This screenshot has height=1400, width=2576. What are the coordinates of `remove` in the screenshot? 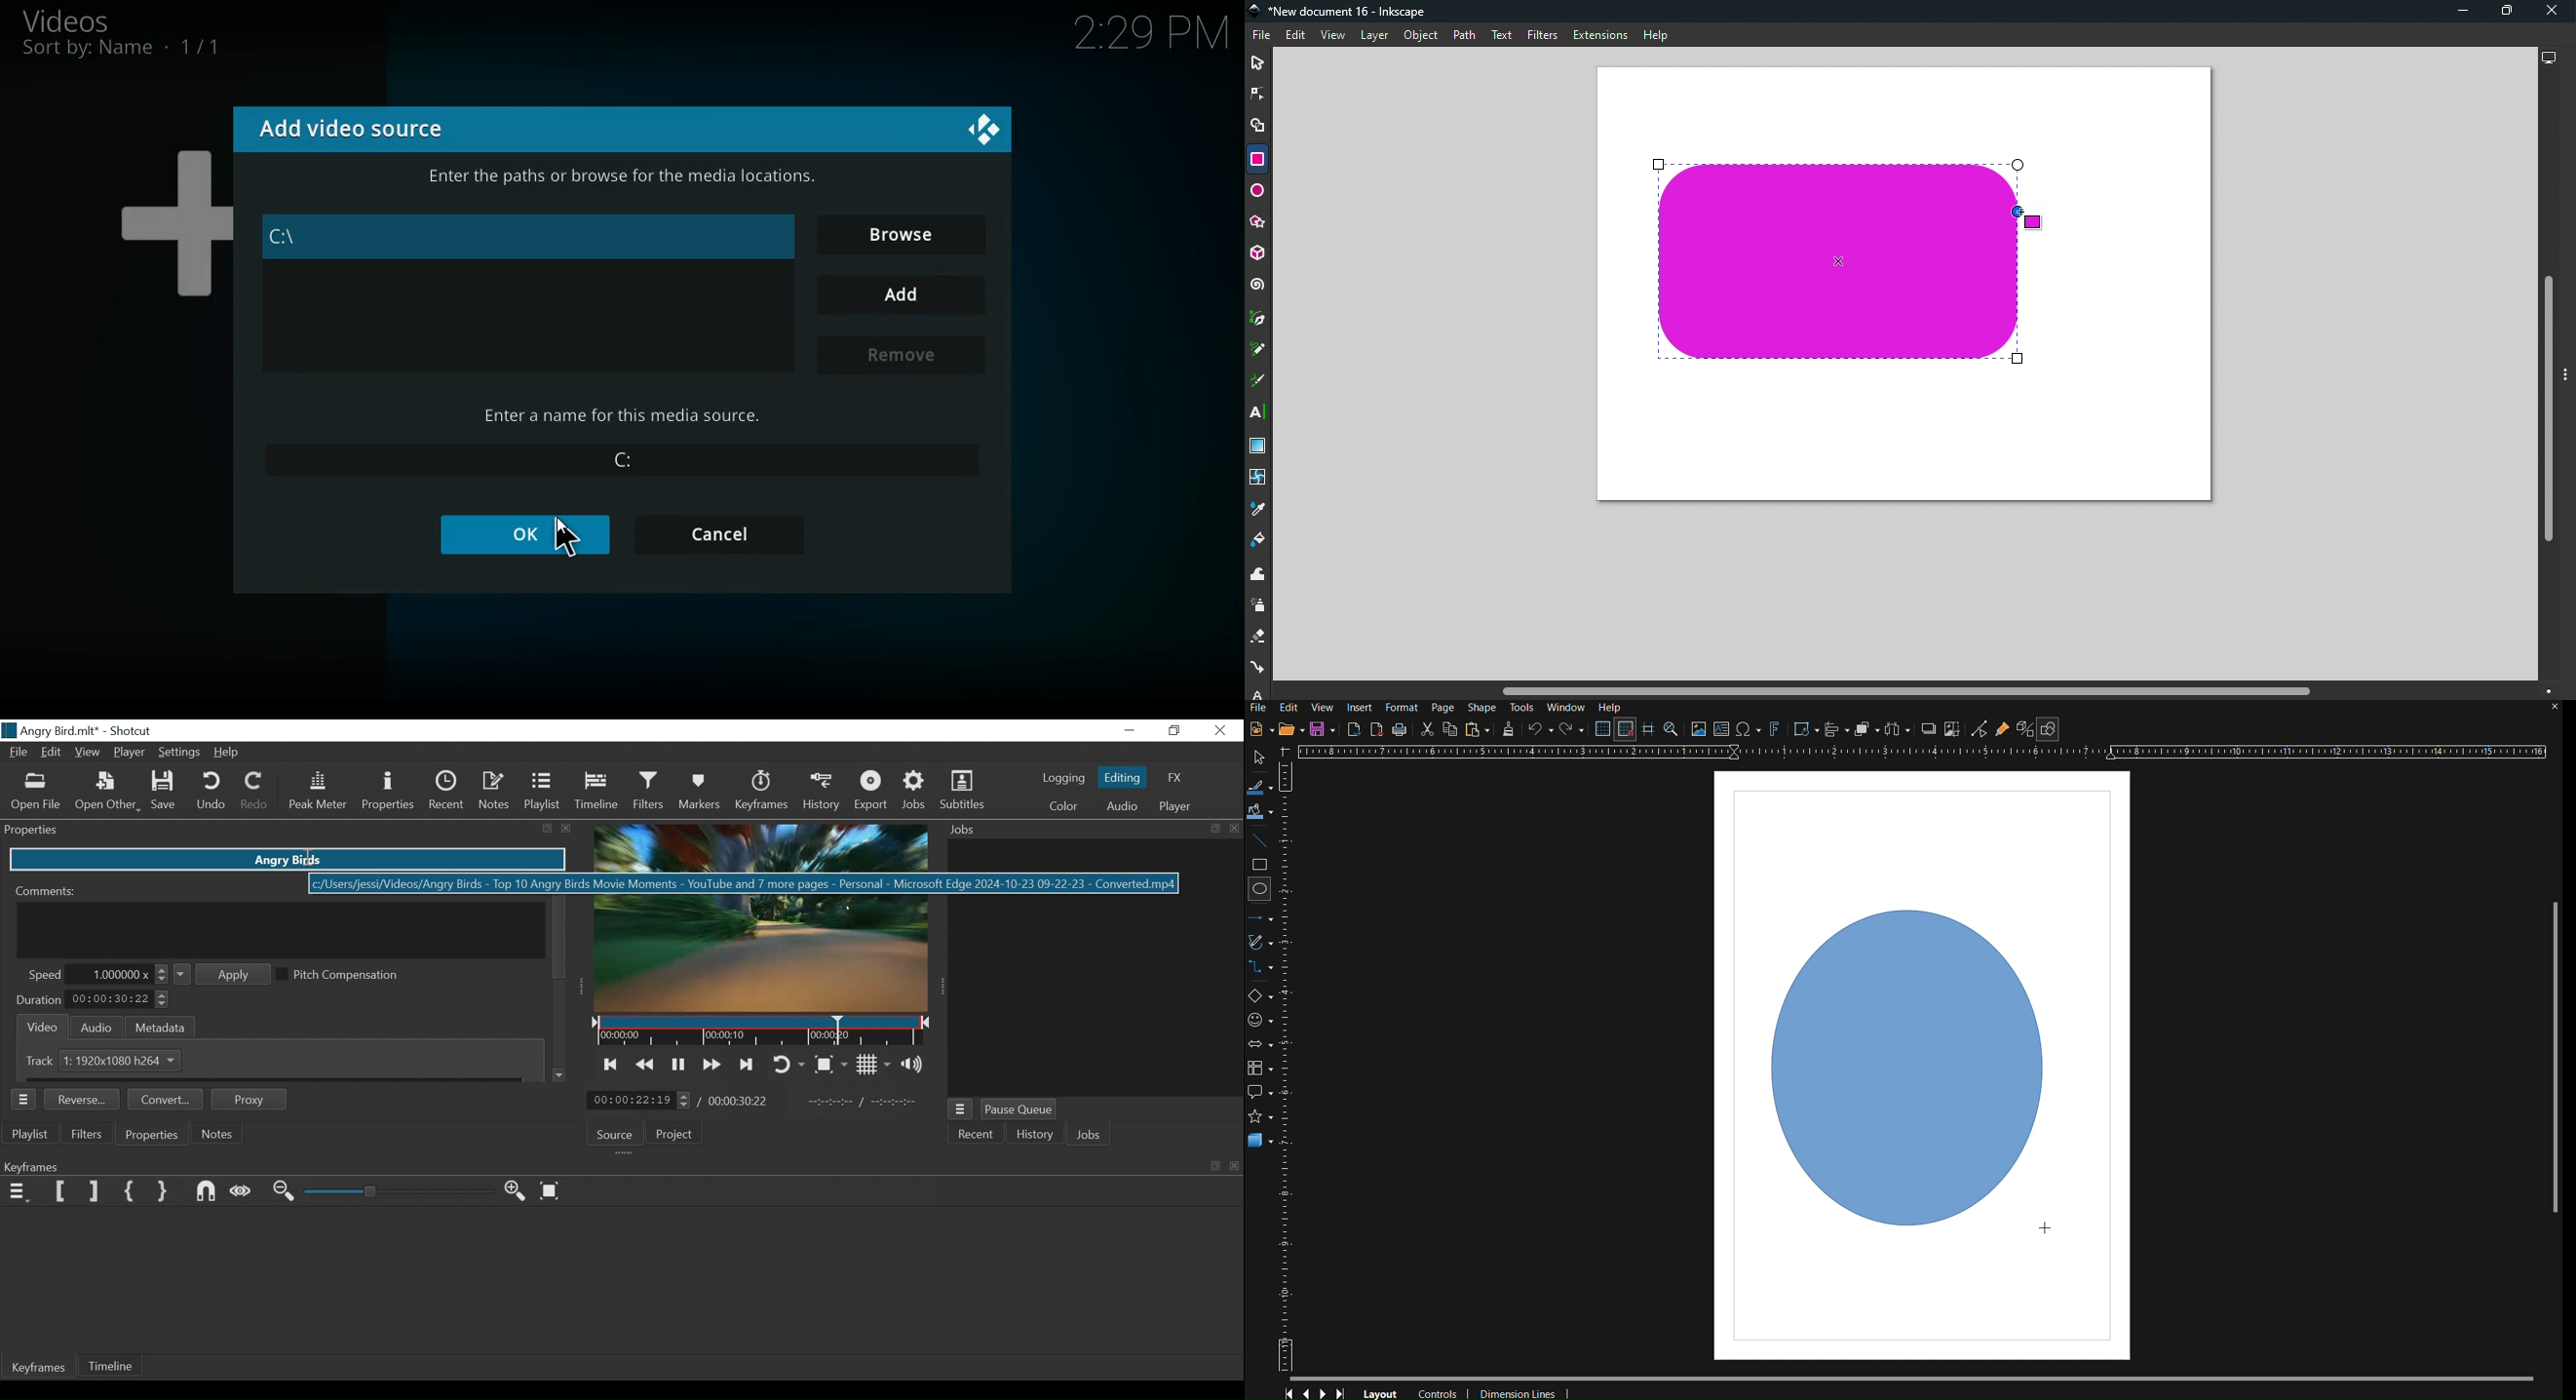 It's located at (905, 358).